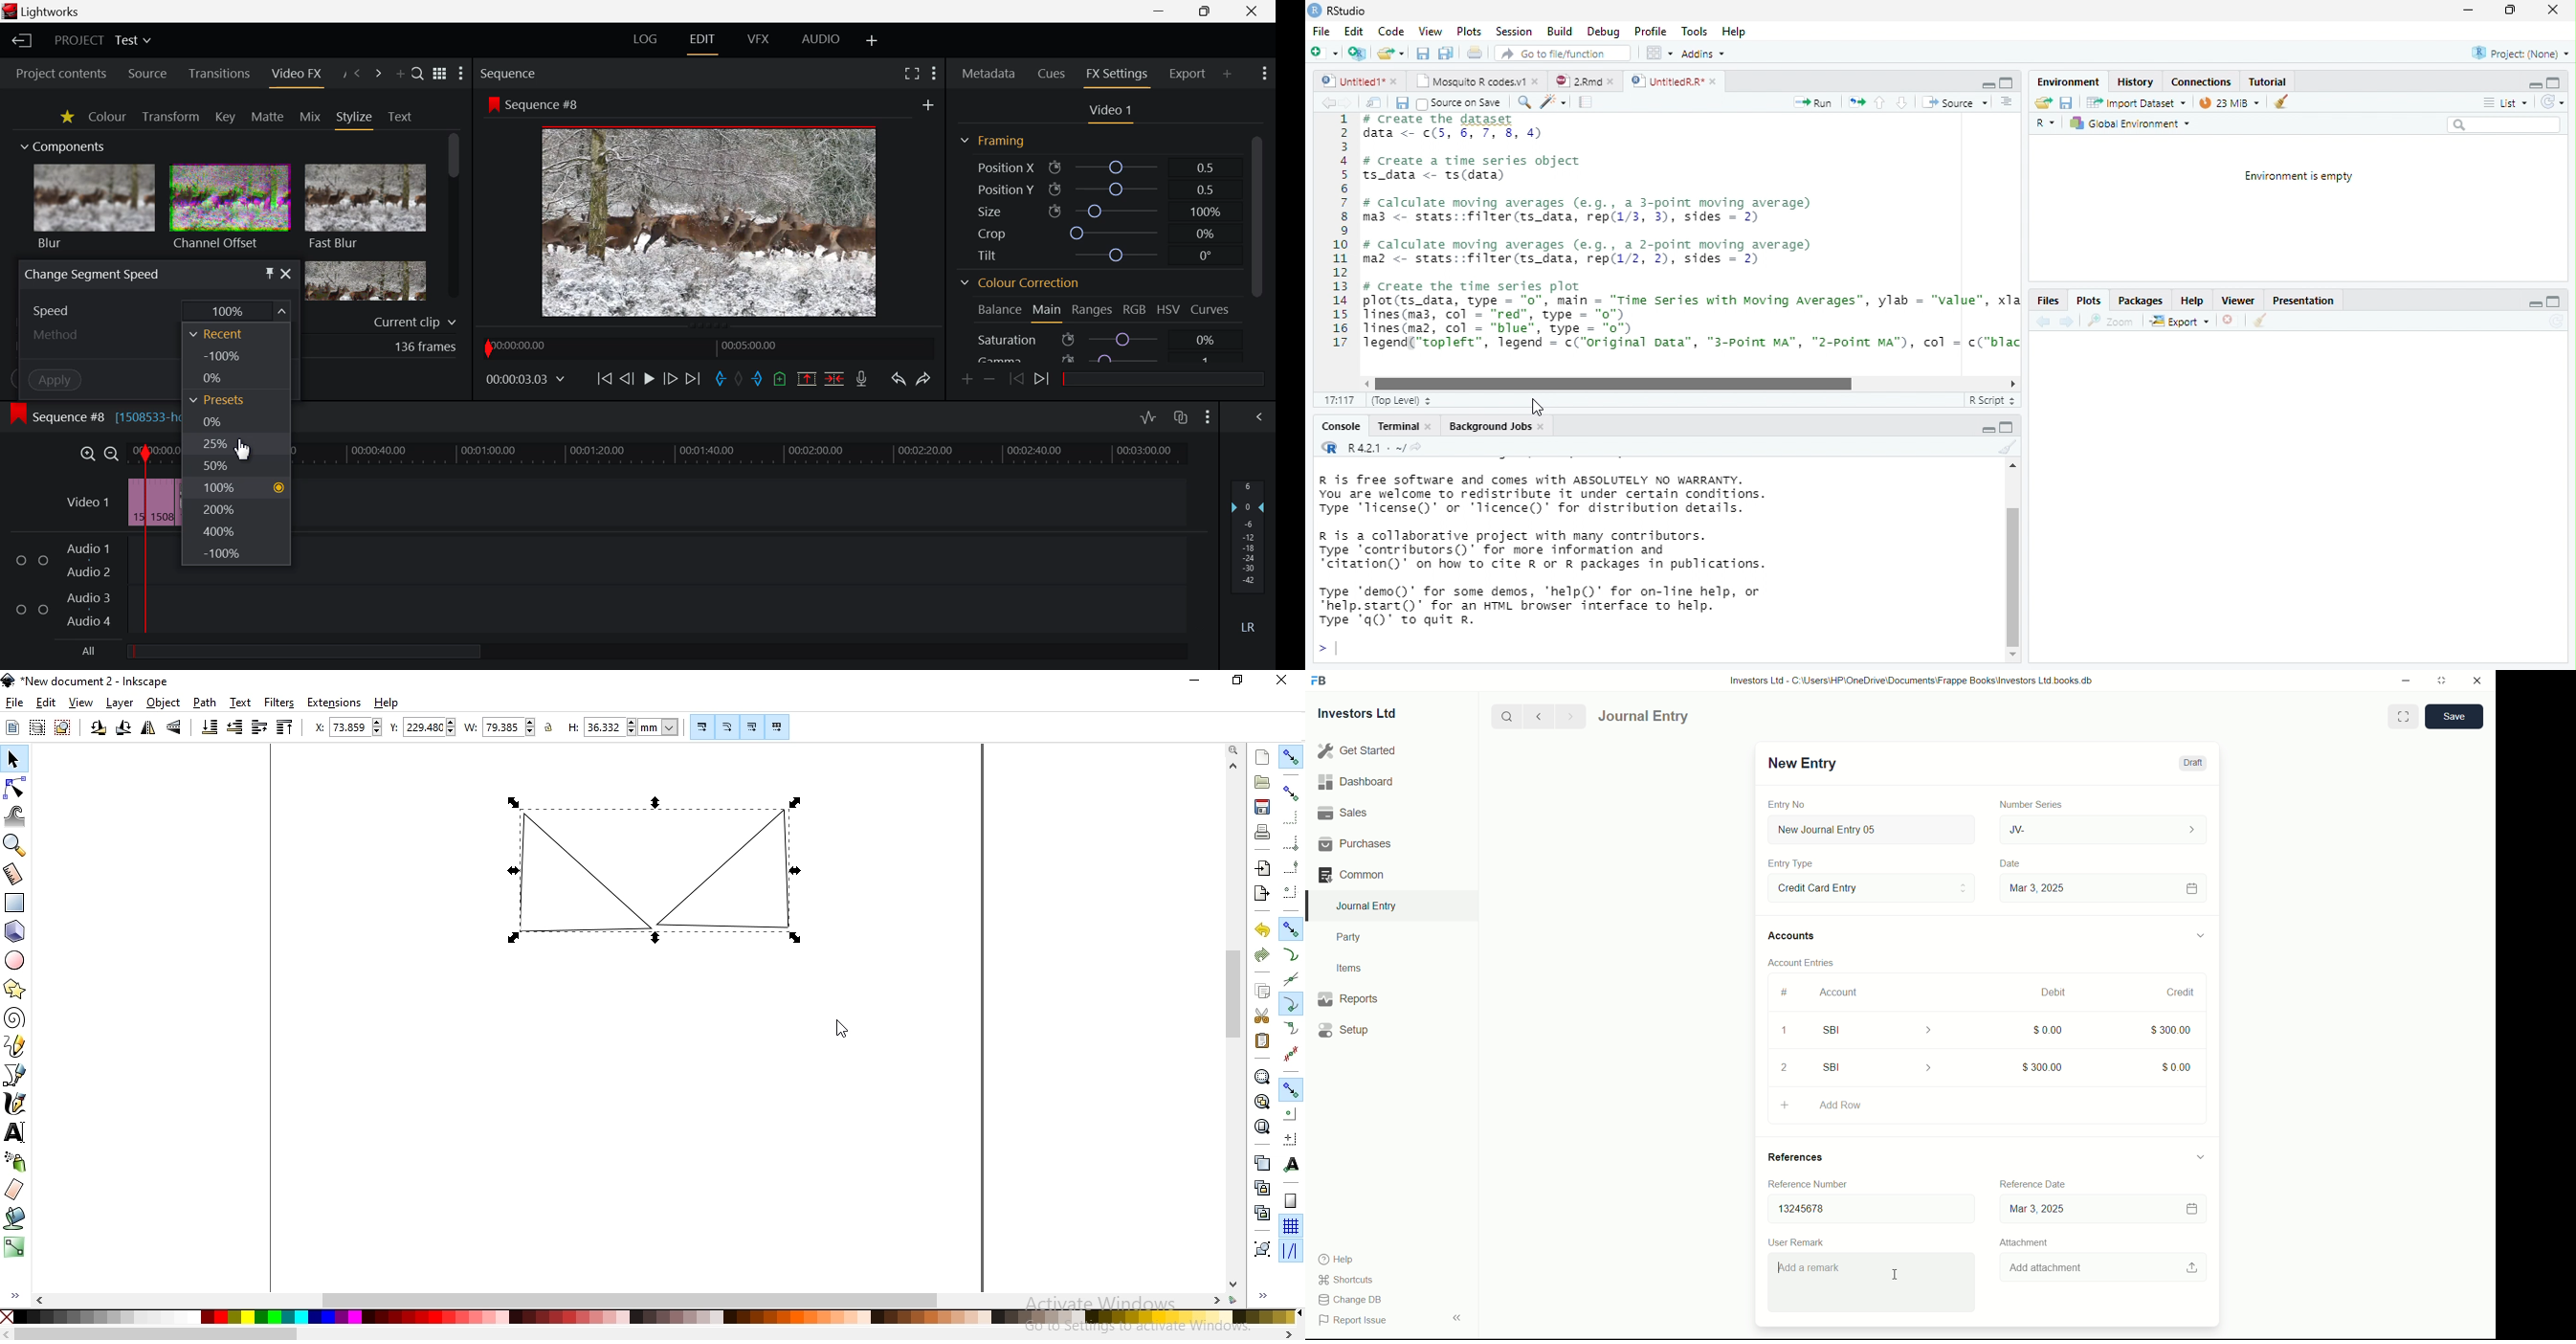 The width and height of the screenshot is (2576, 1344). Describe the element at coordinates (1913, 680) in the screenshot. I see `Investors Ltd - C:\Users\HP\OneDrive\Documents\Frappe Books\Investors Ltd books.db` at that location.